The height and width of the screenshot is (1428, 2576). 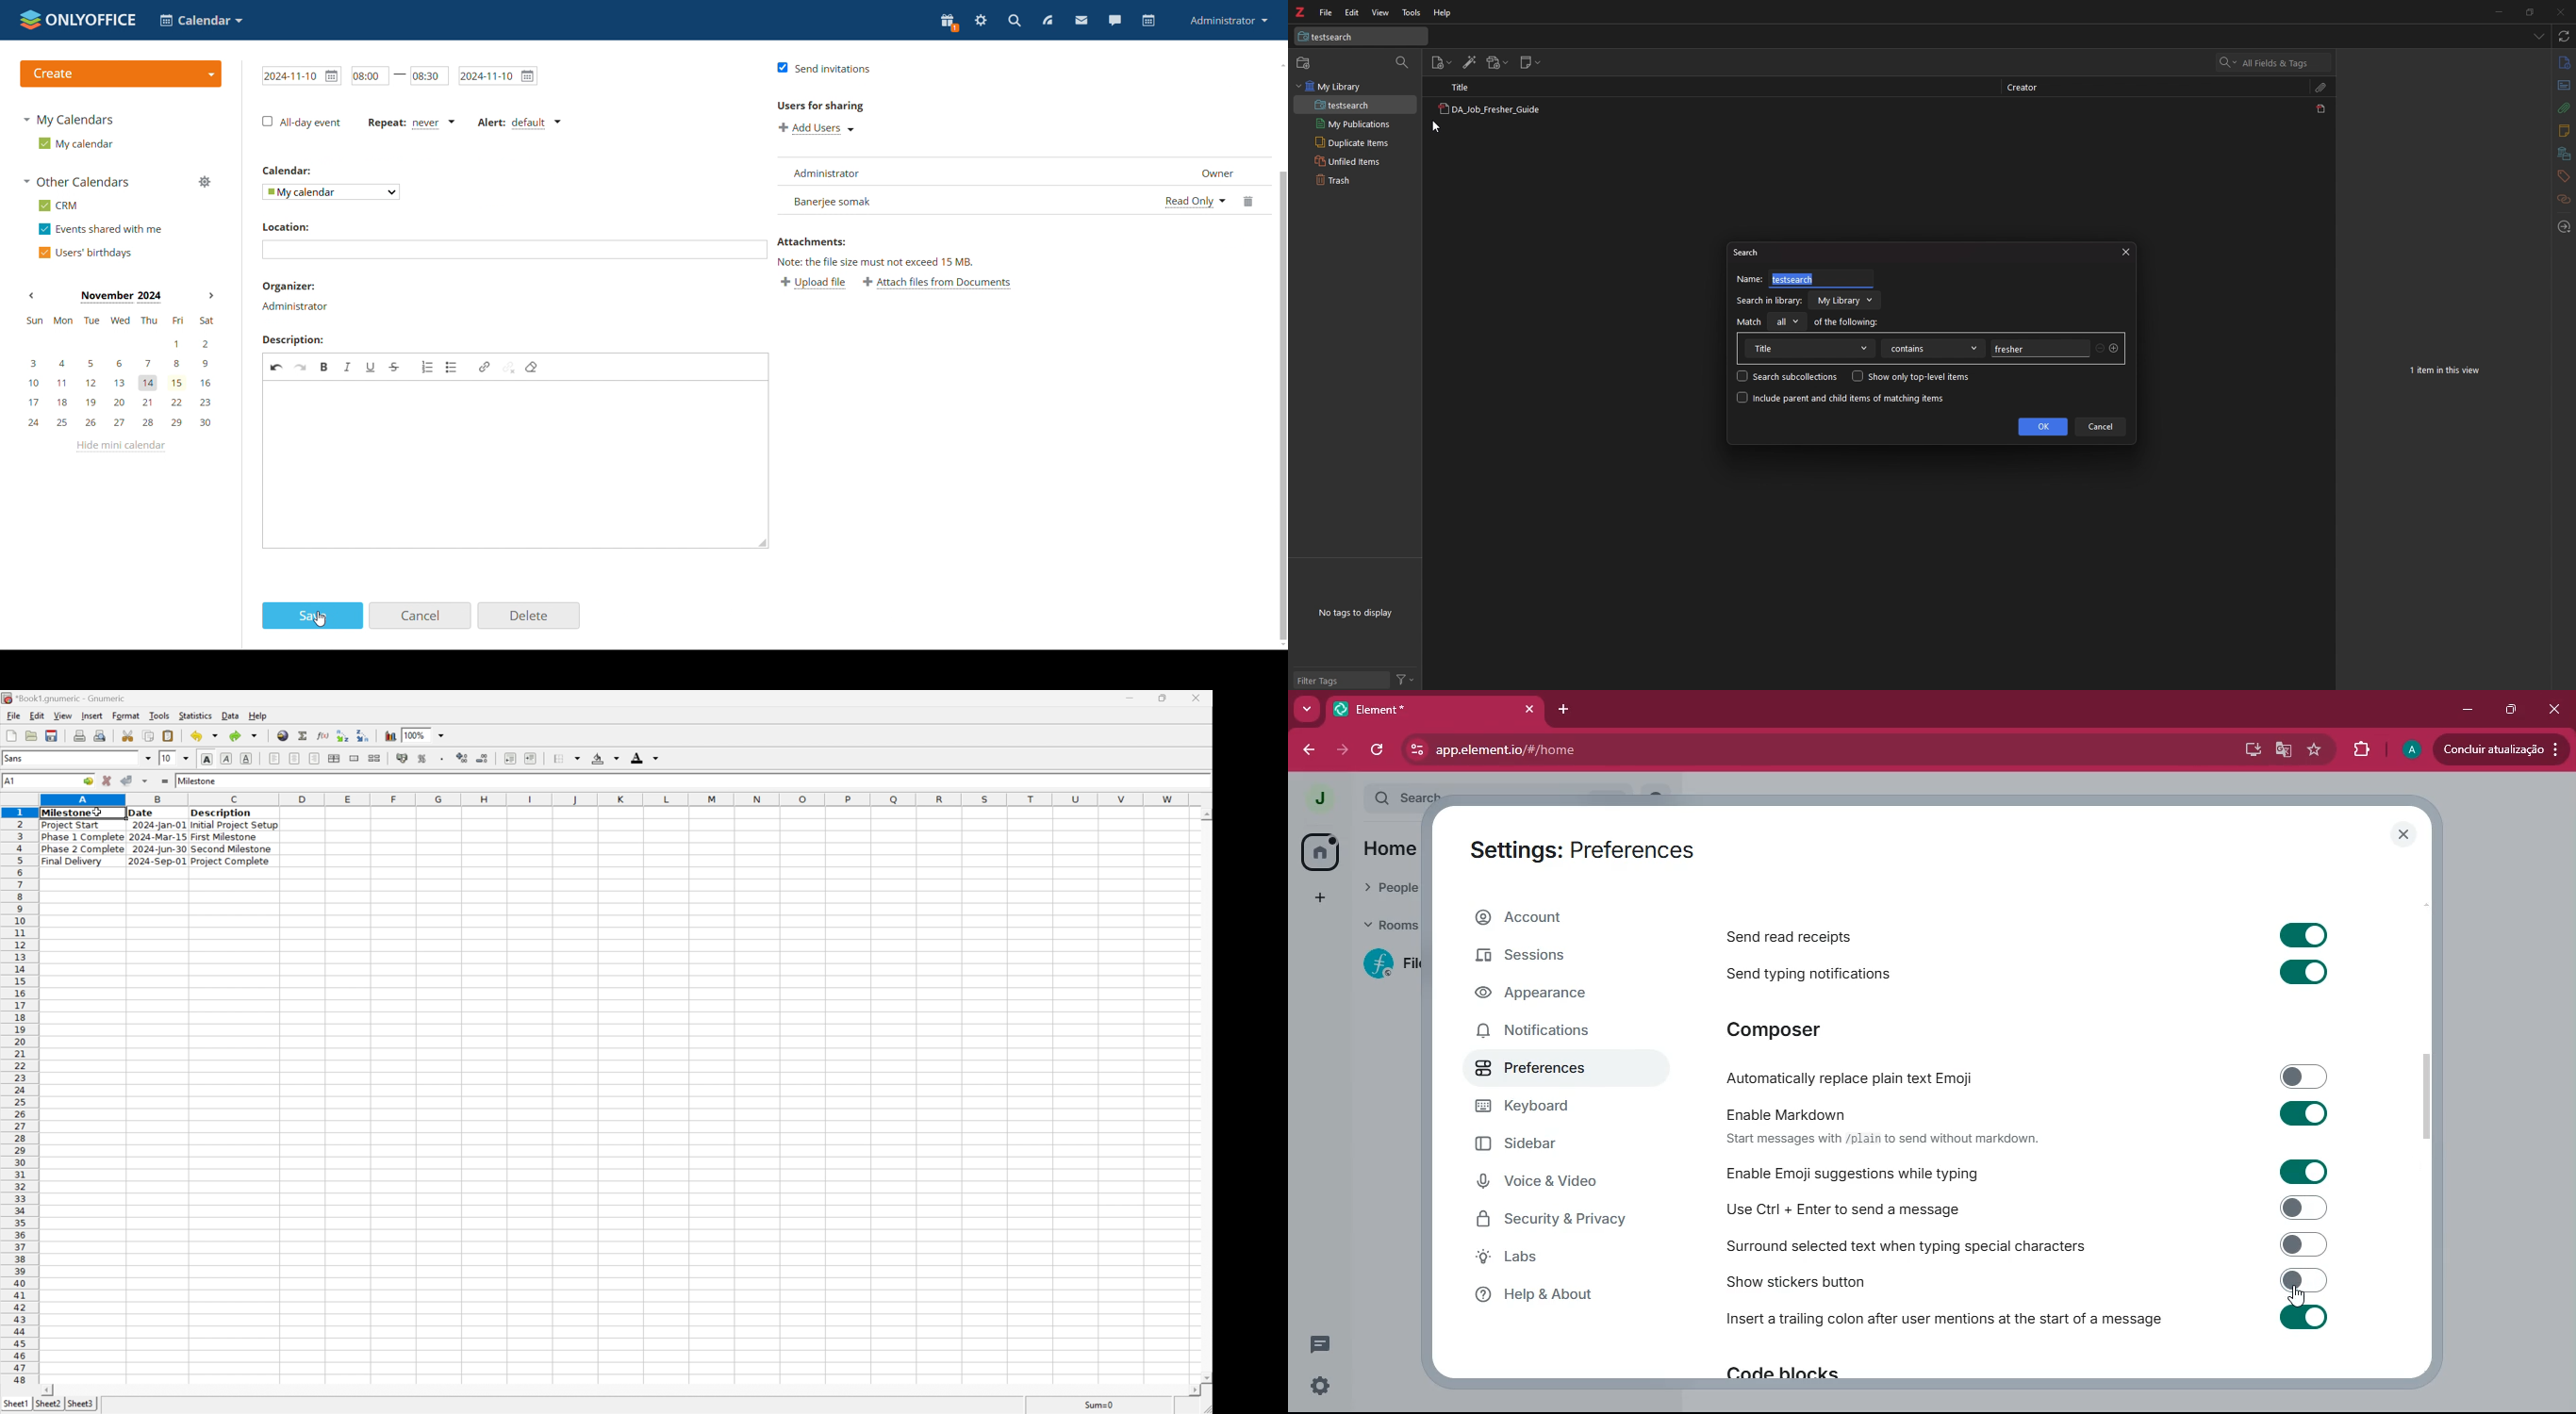 I want to click on 1 item in this view, so click(x=2447, y=371).